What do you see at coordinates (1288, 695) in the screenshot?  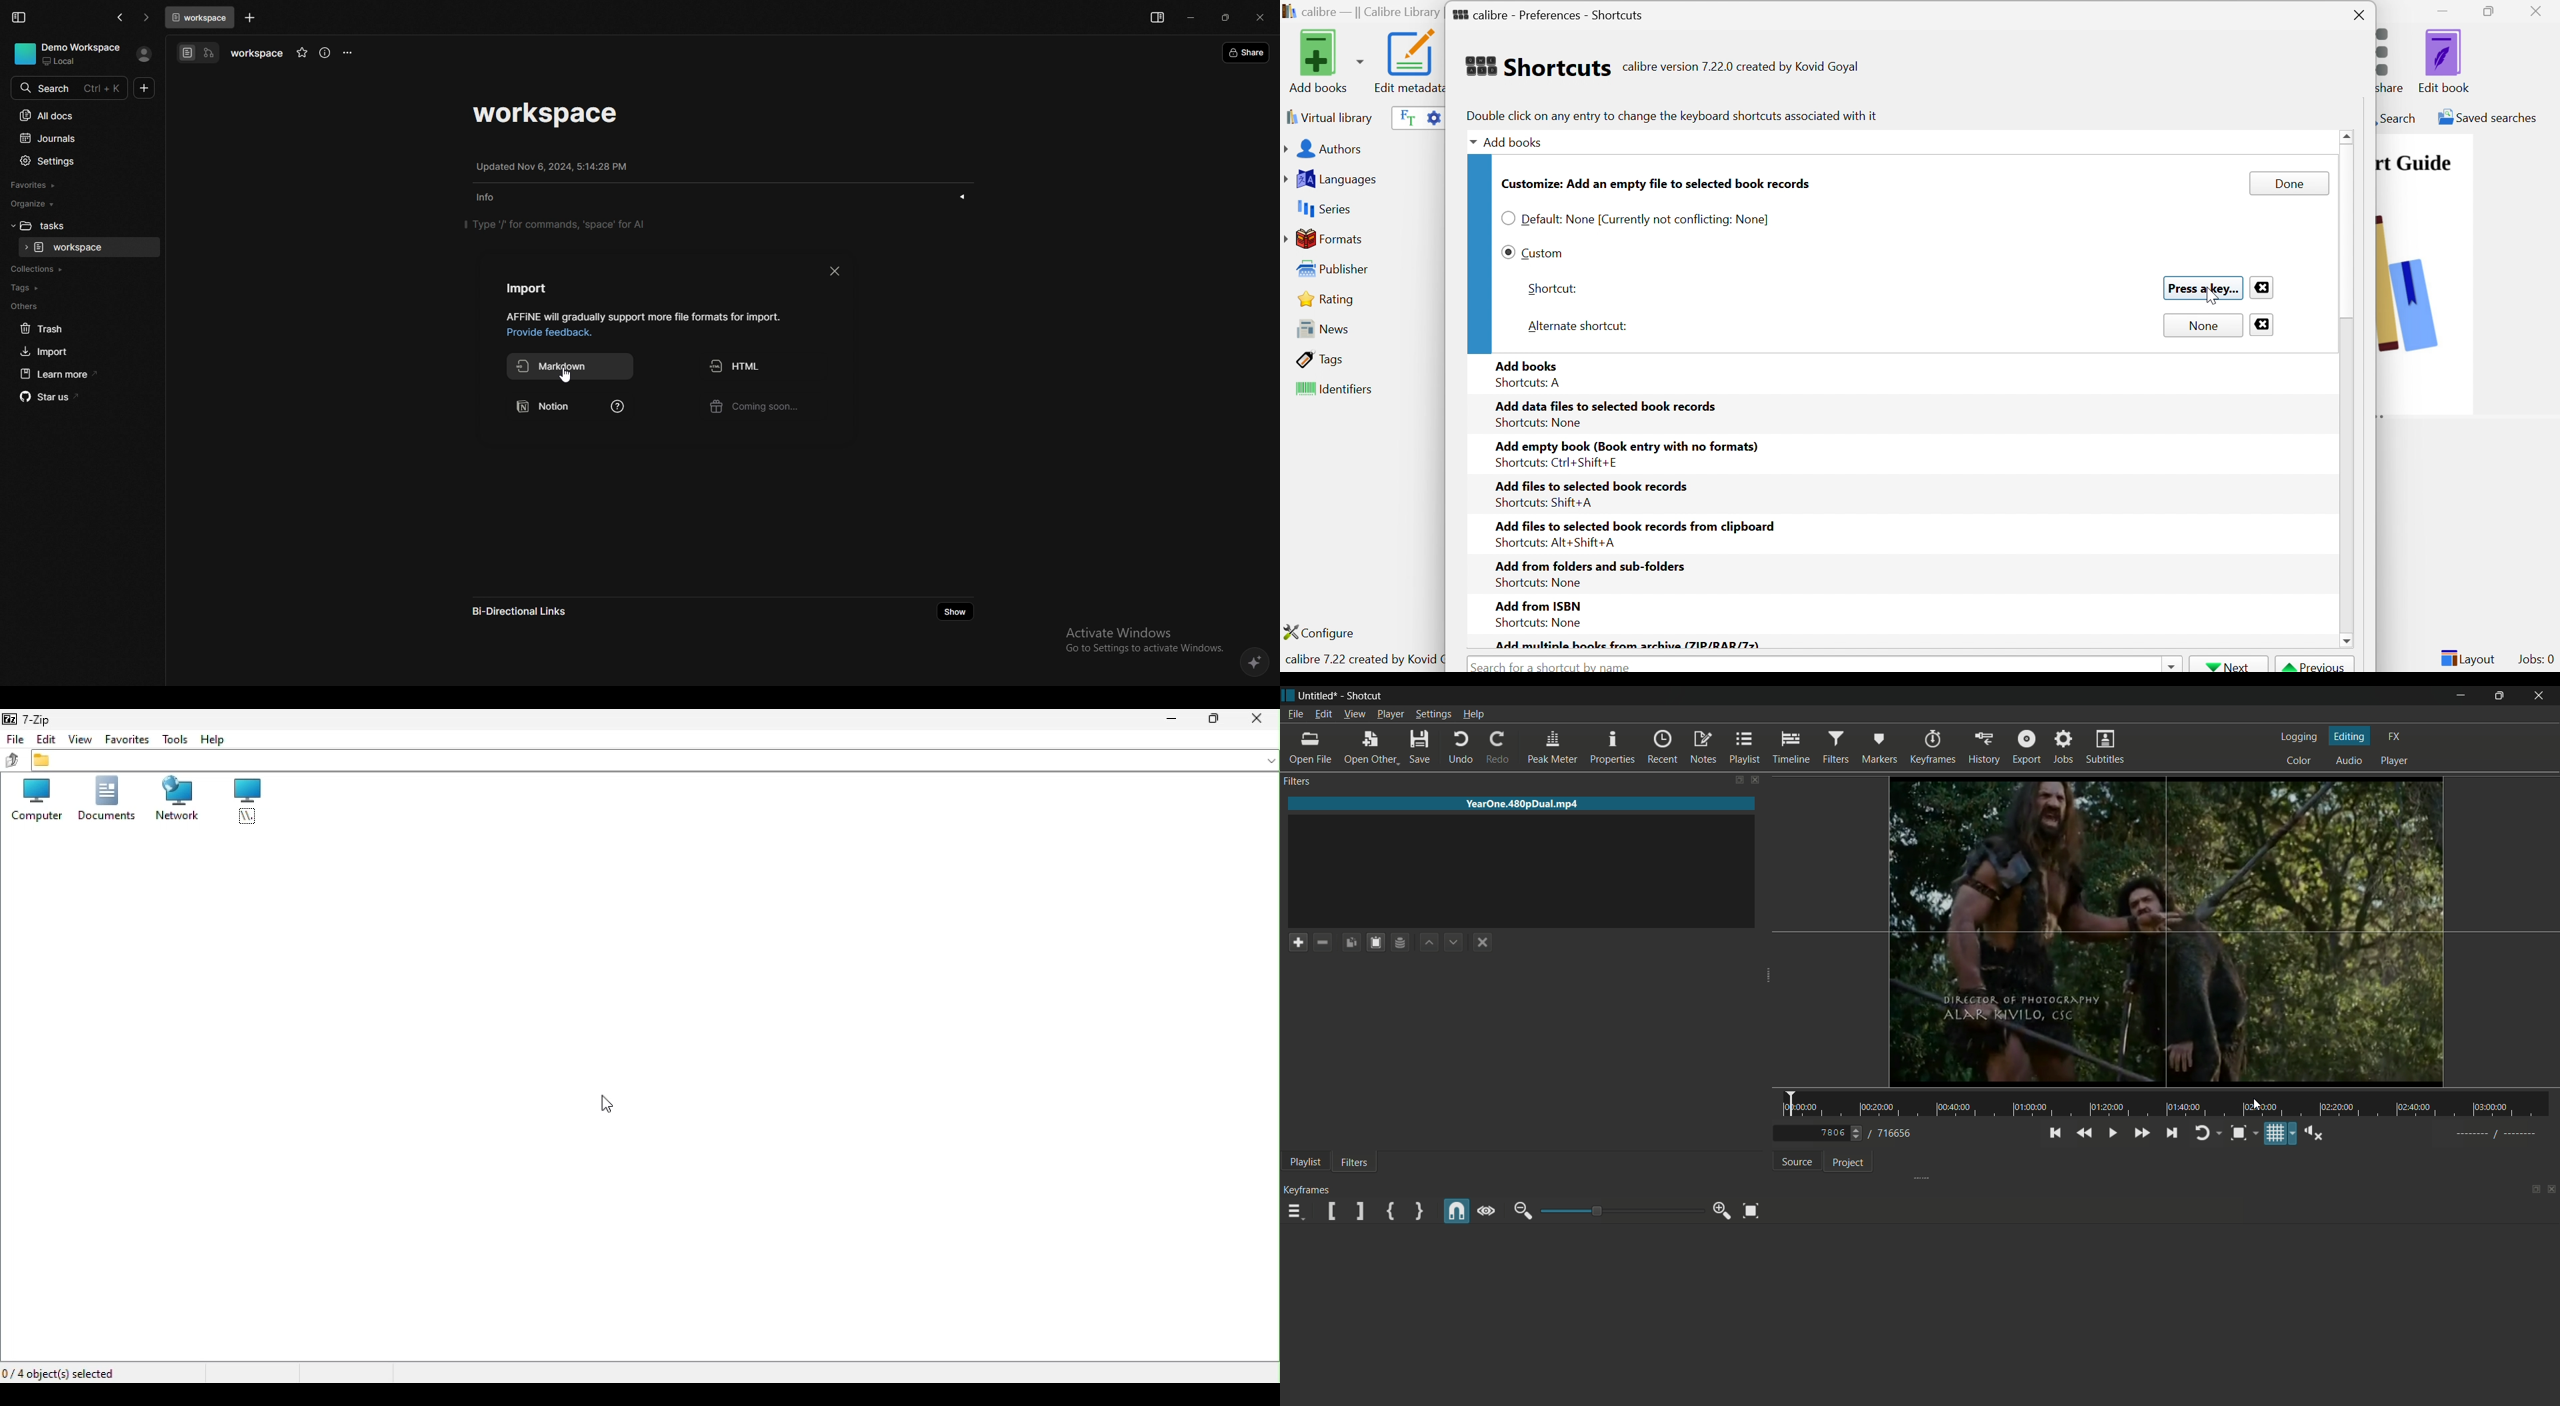 I see `app icon` at bounding box center [1288, 695].